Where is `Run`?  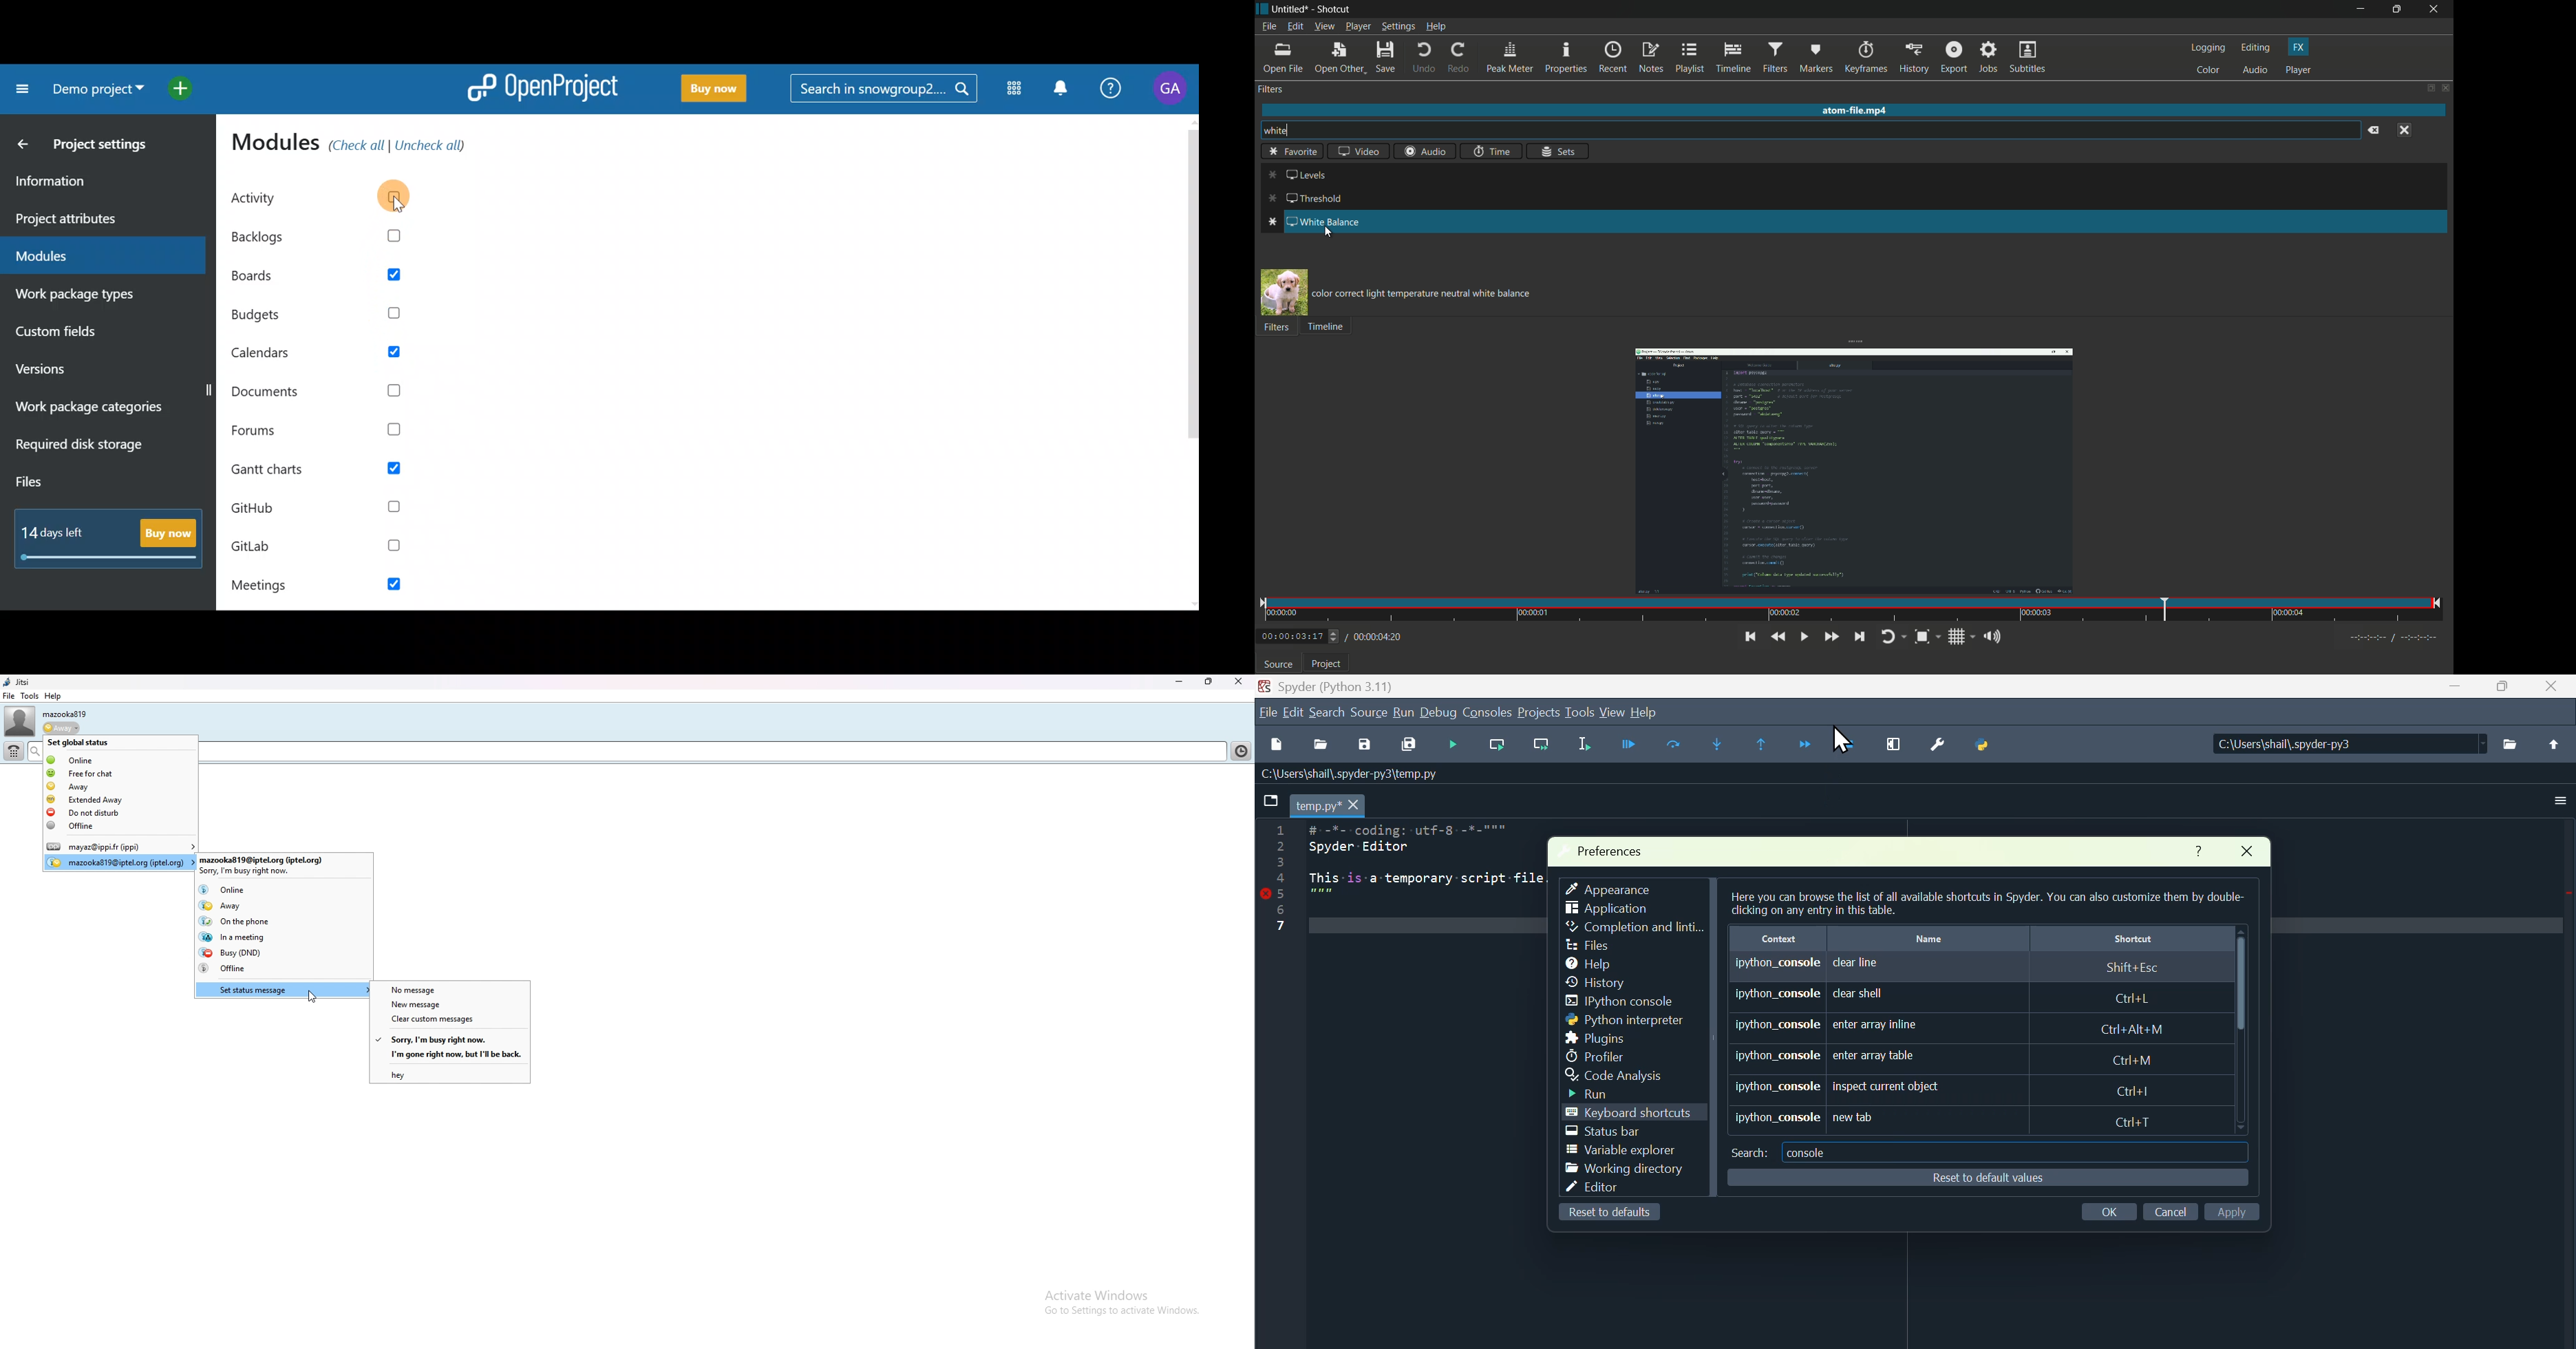
Run is located at coordinates (1407, 715).